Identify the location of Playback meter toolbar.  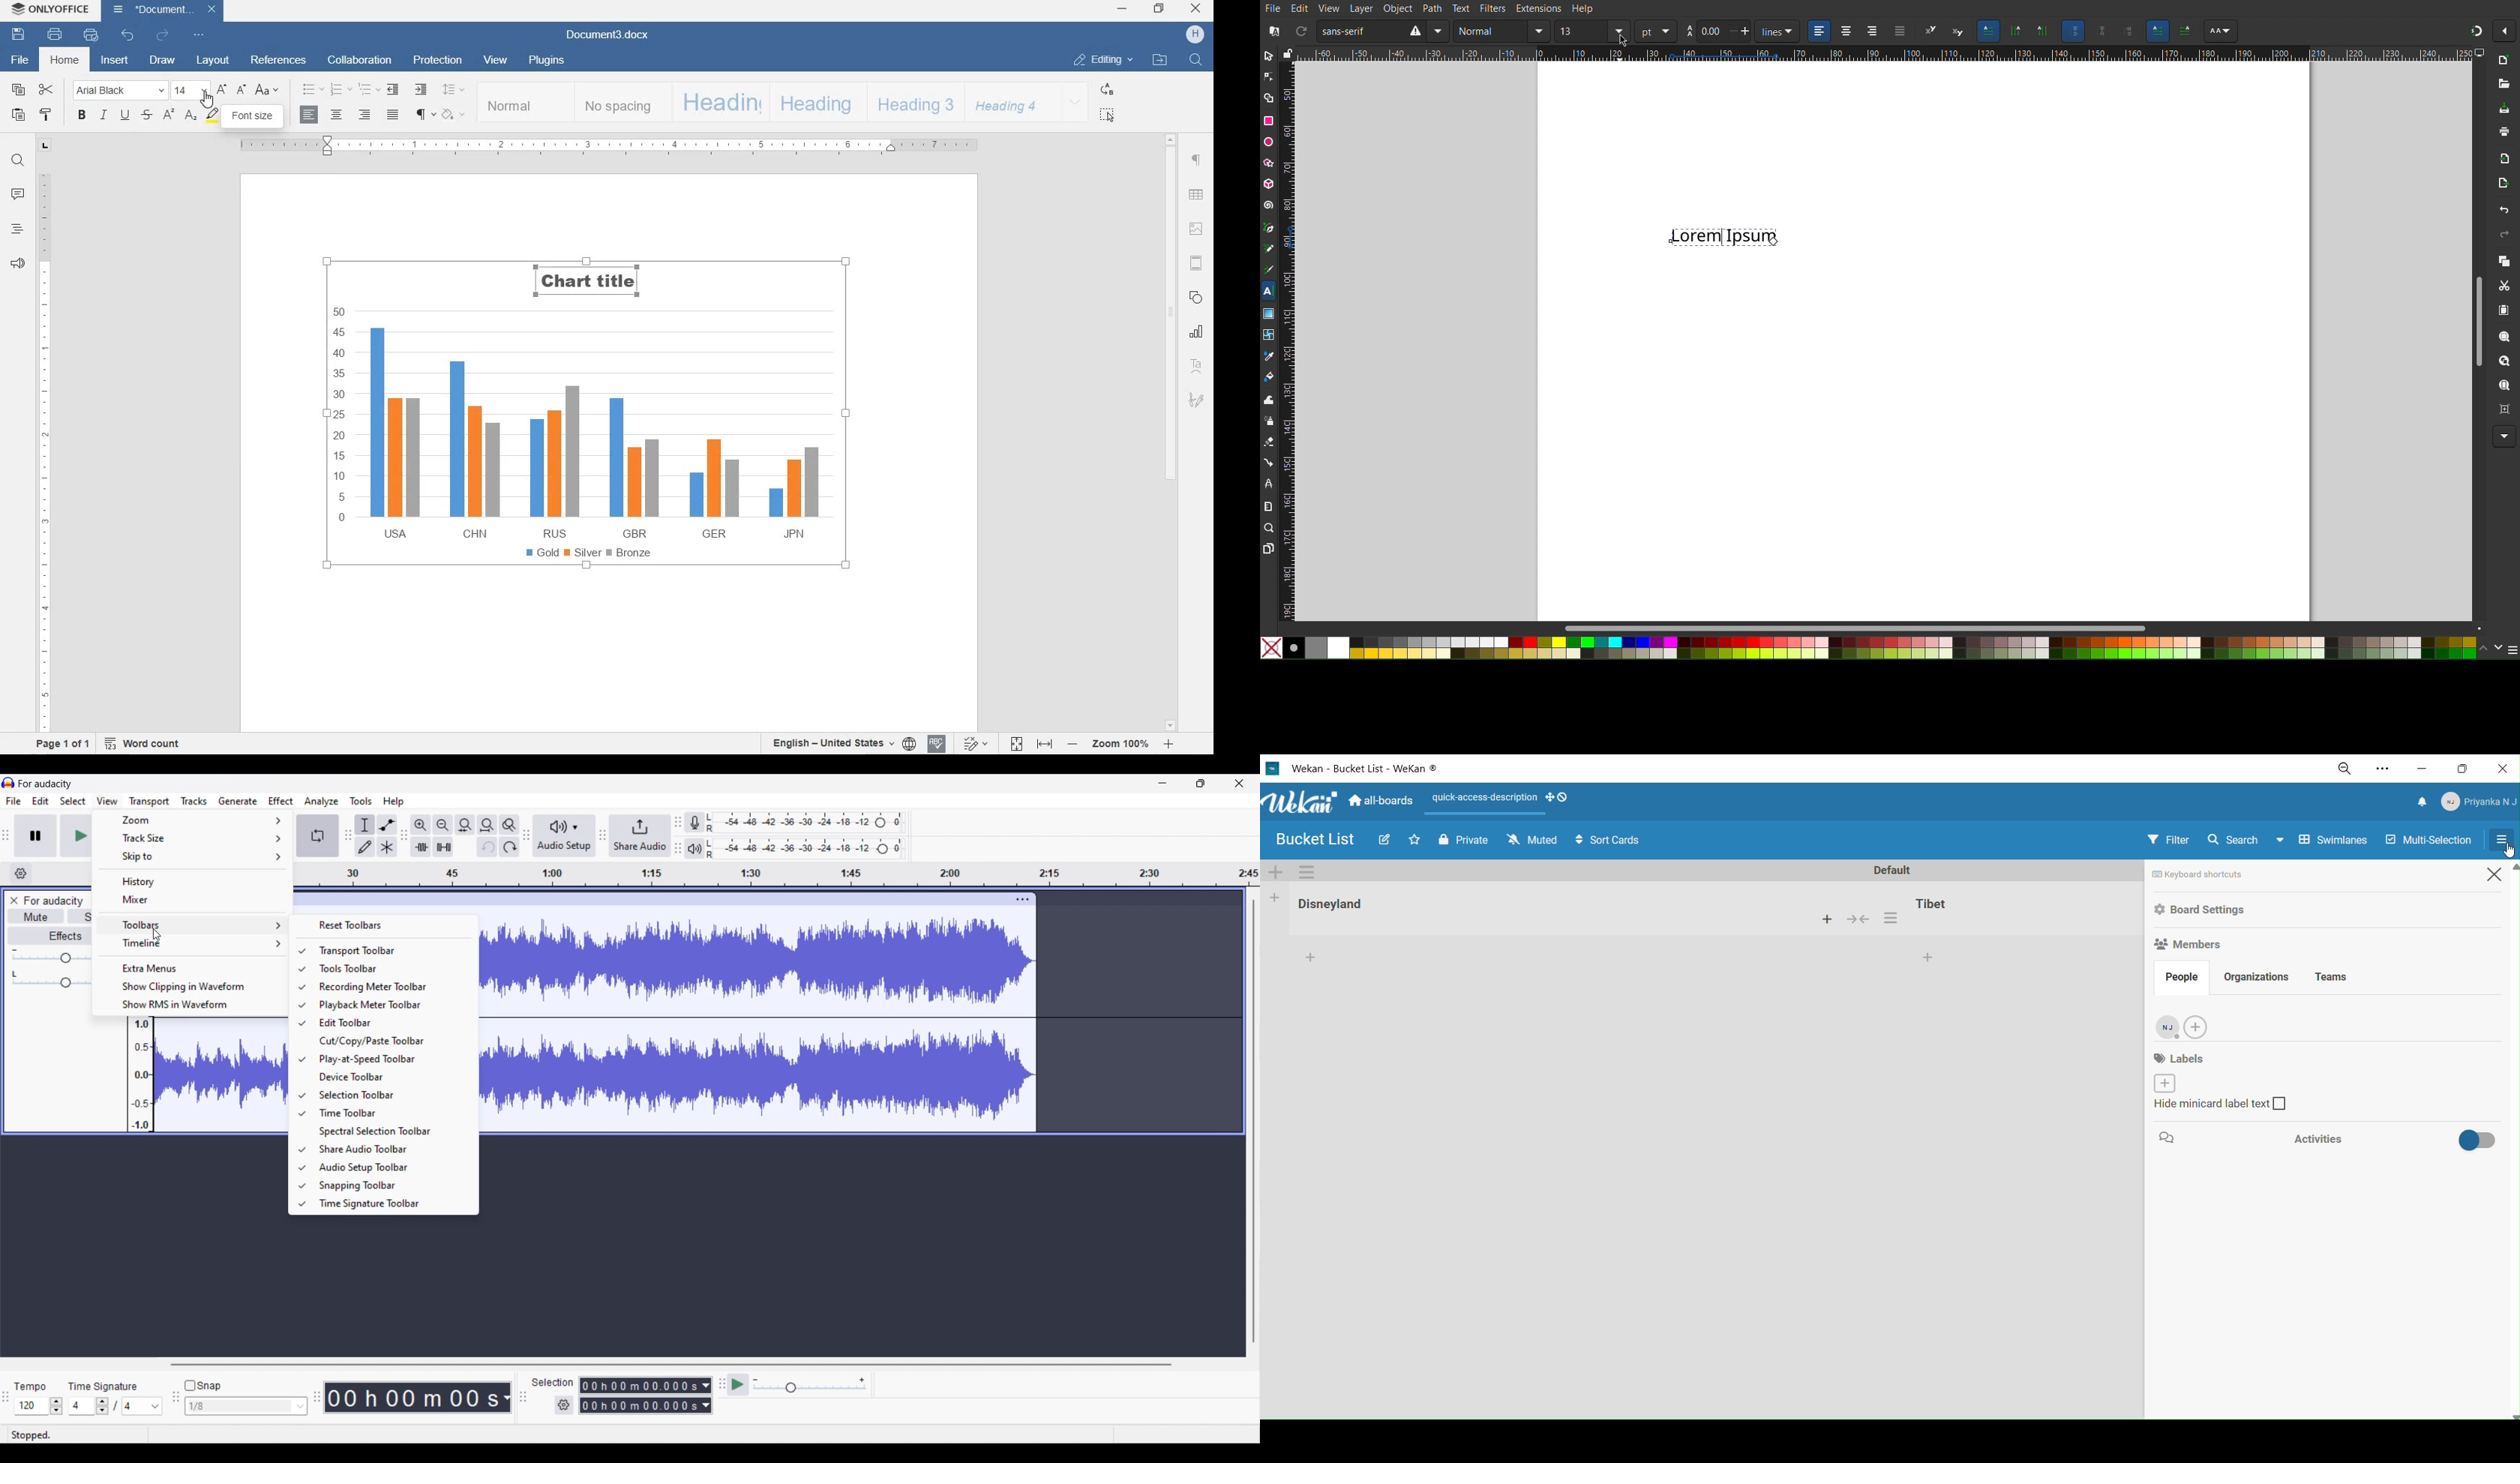
(391, 1005).